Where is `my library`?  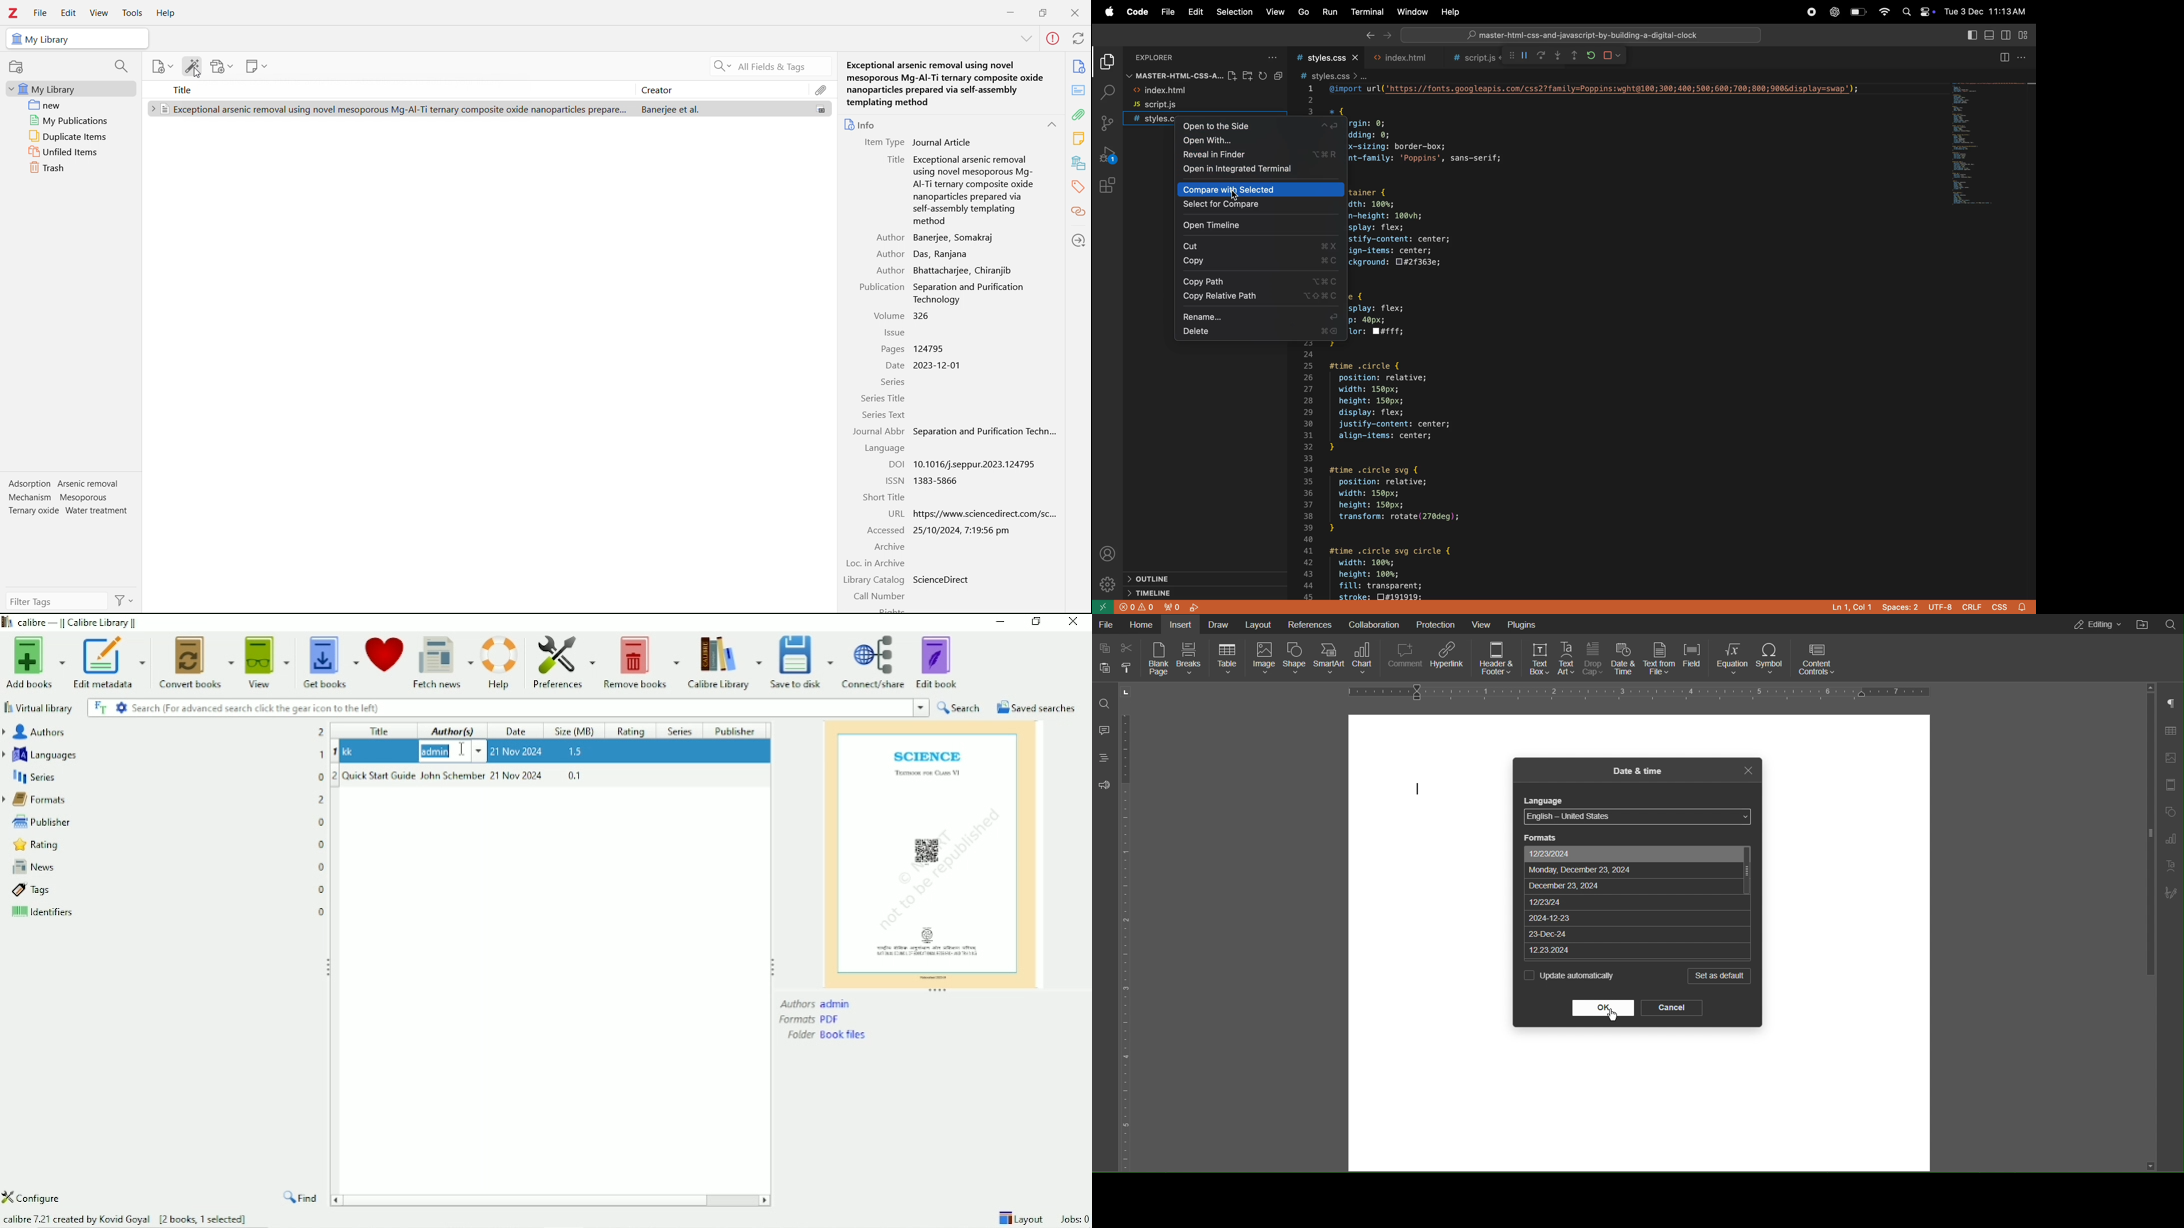 my library is located at coordinates (71, 88).